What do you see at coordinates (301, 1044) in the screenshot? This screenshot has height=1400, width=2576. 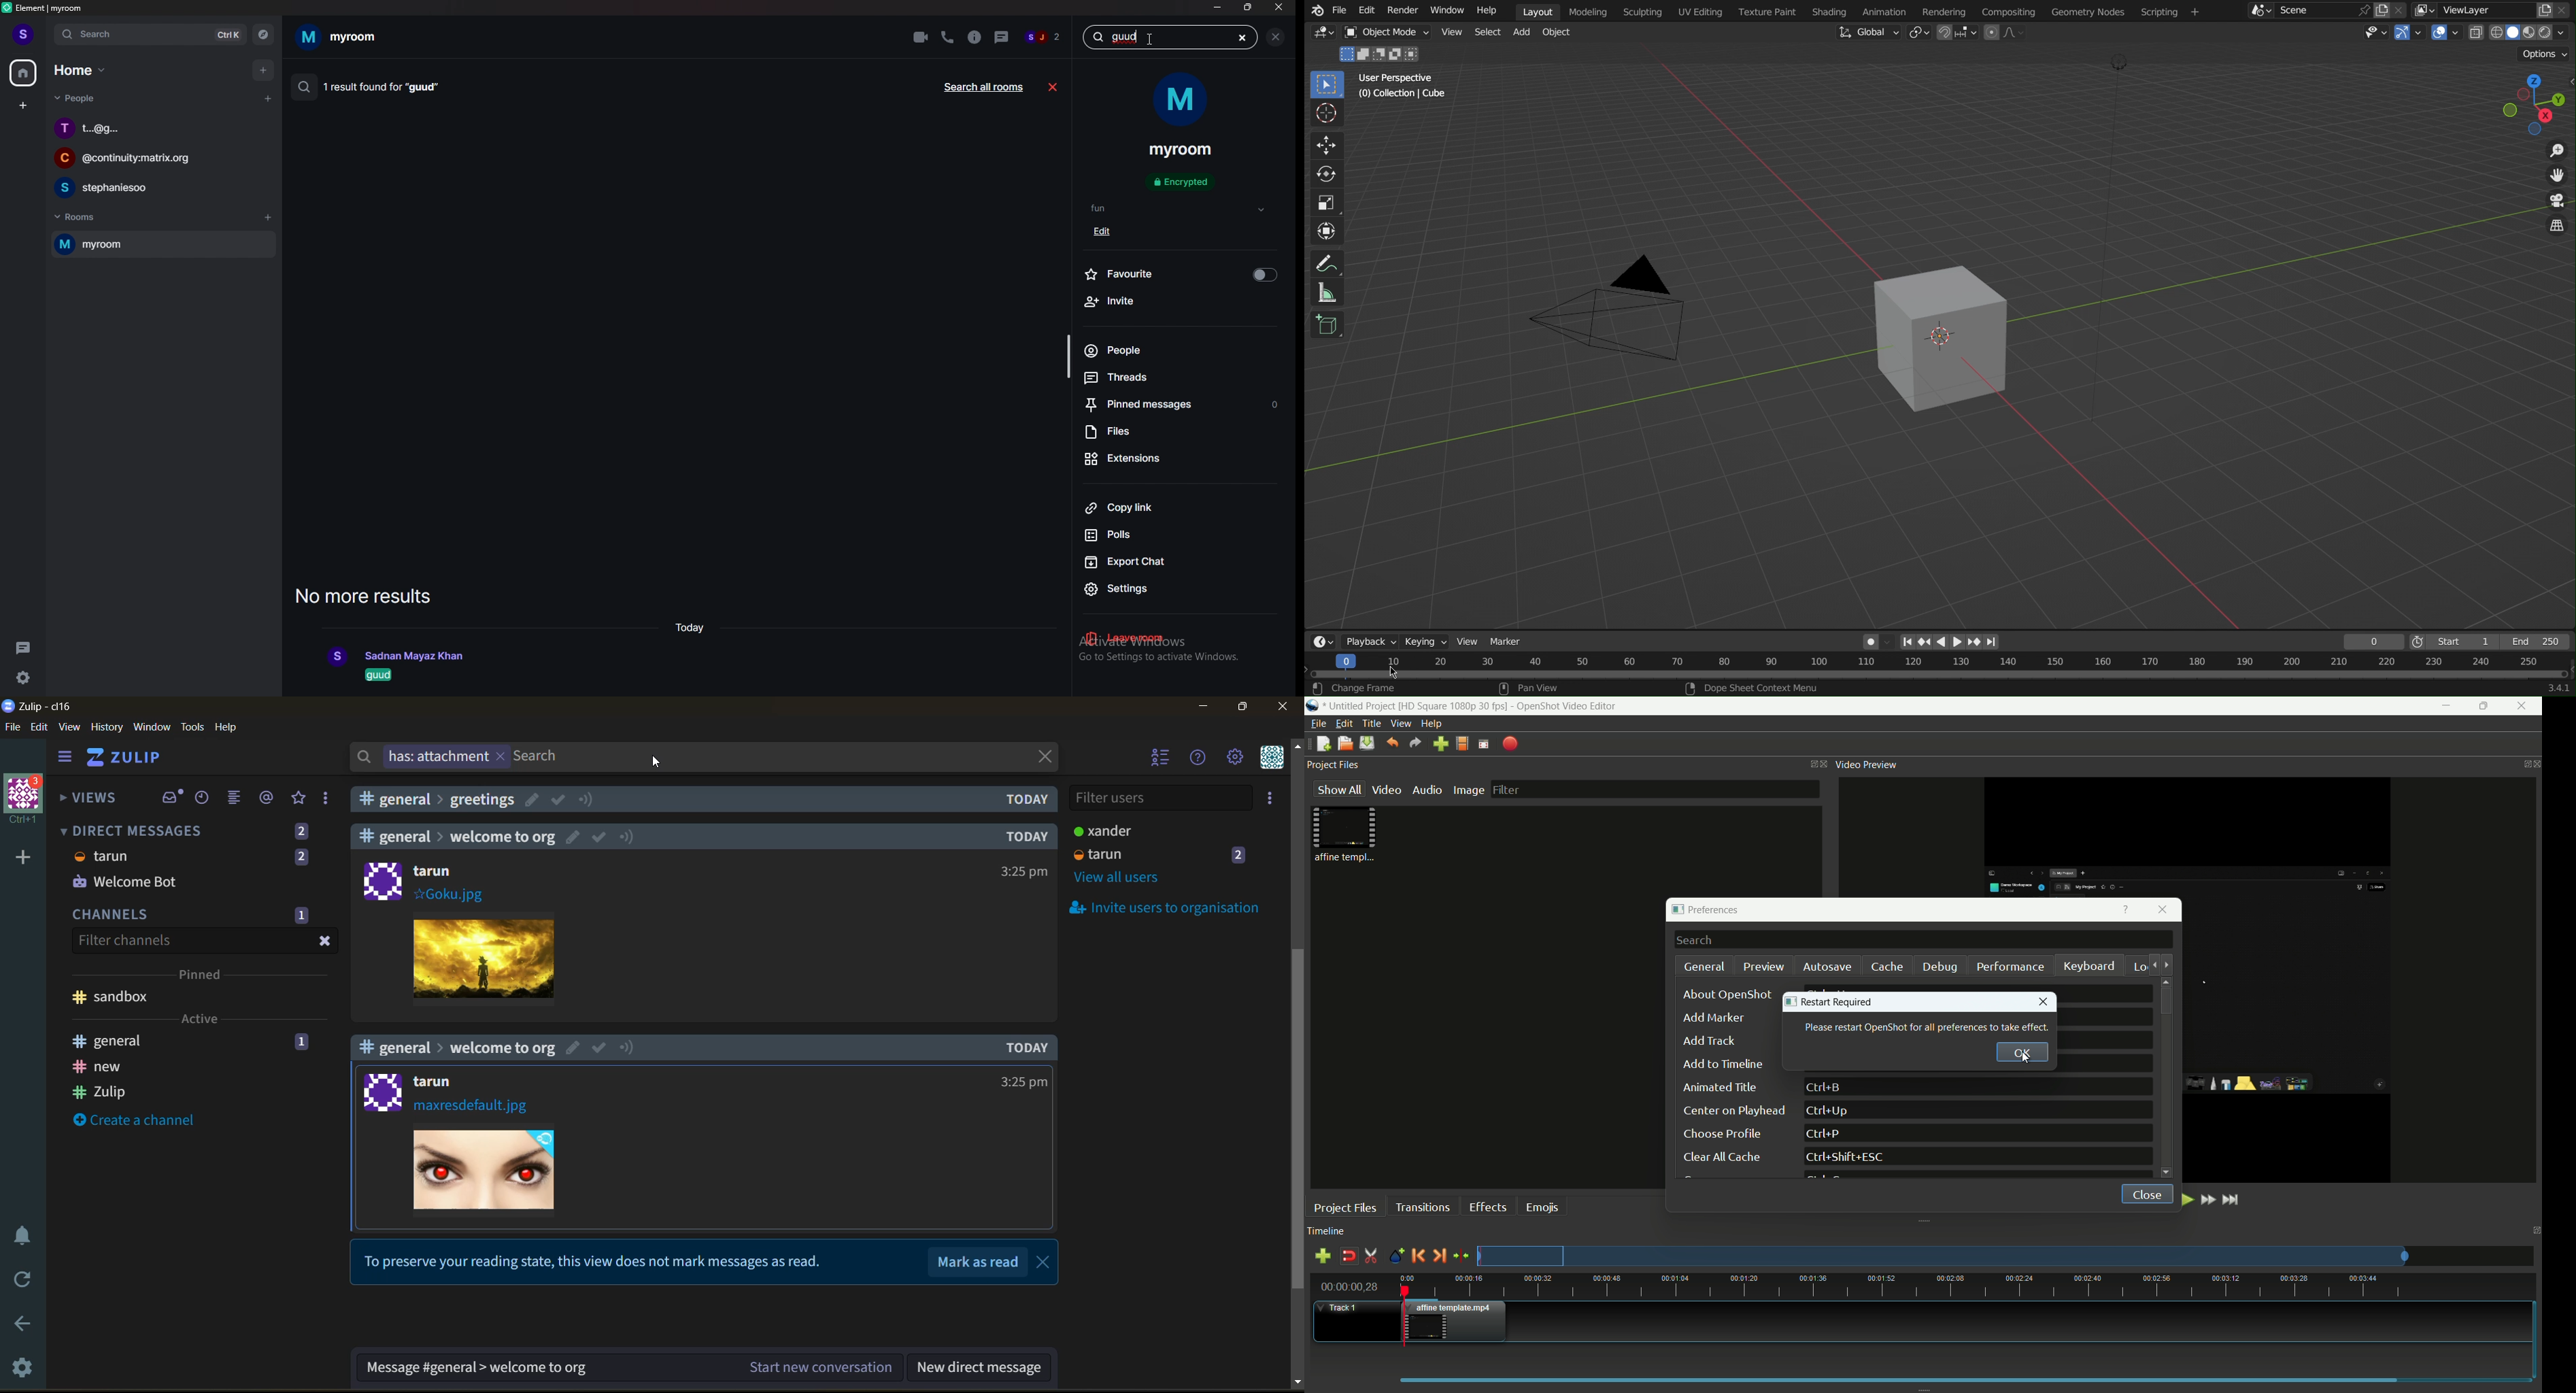 I see `1` at bounding box center [301, 1044].